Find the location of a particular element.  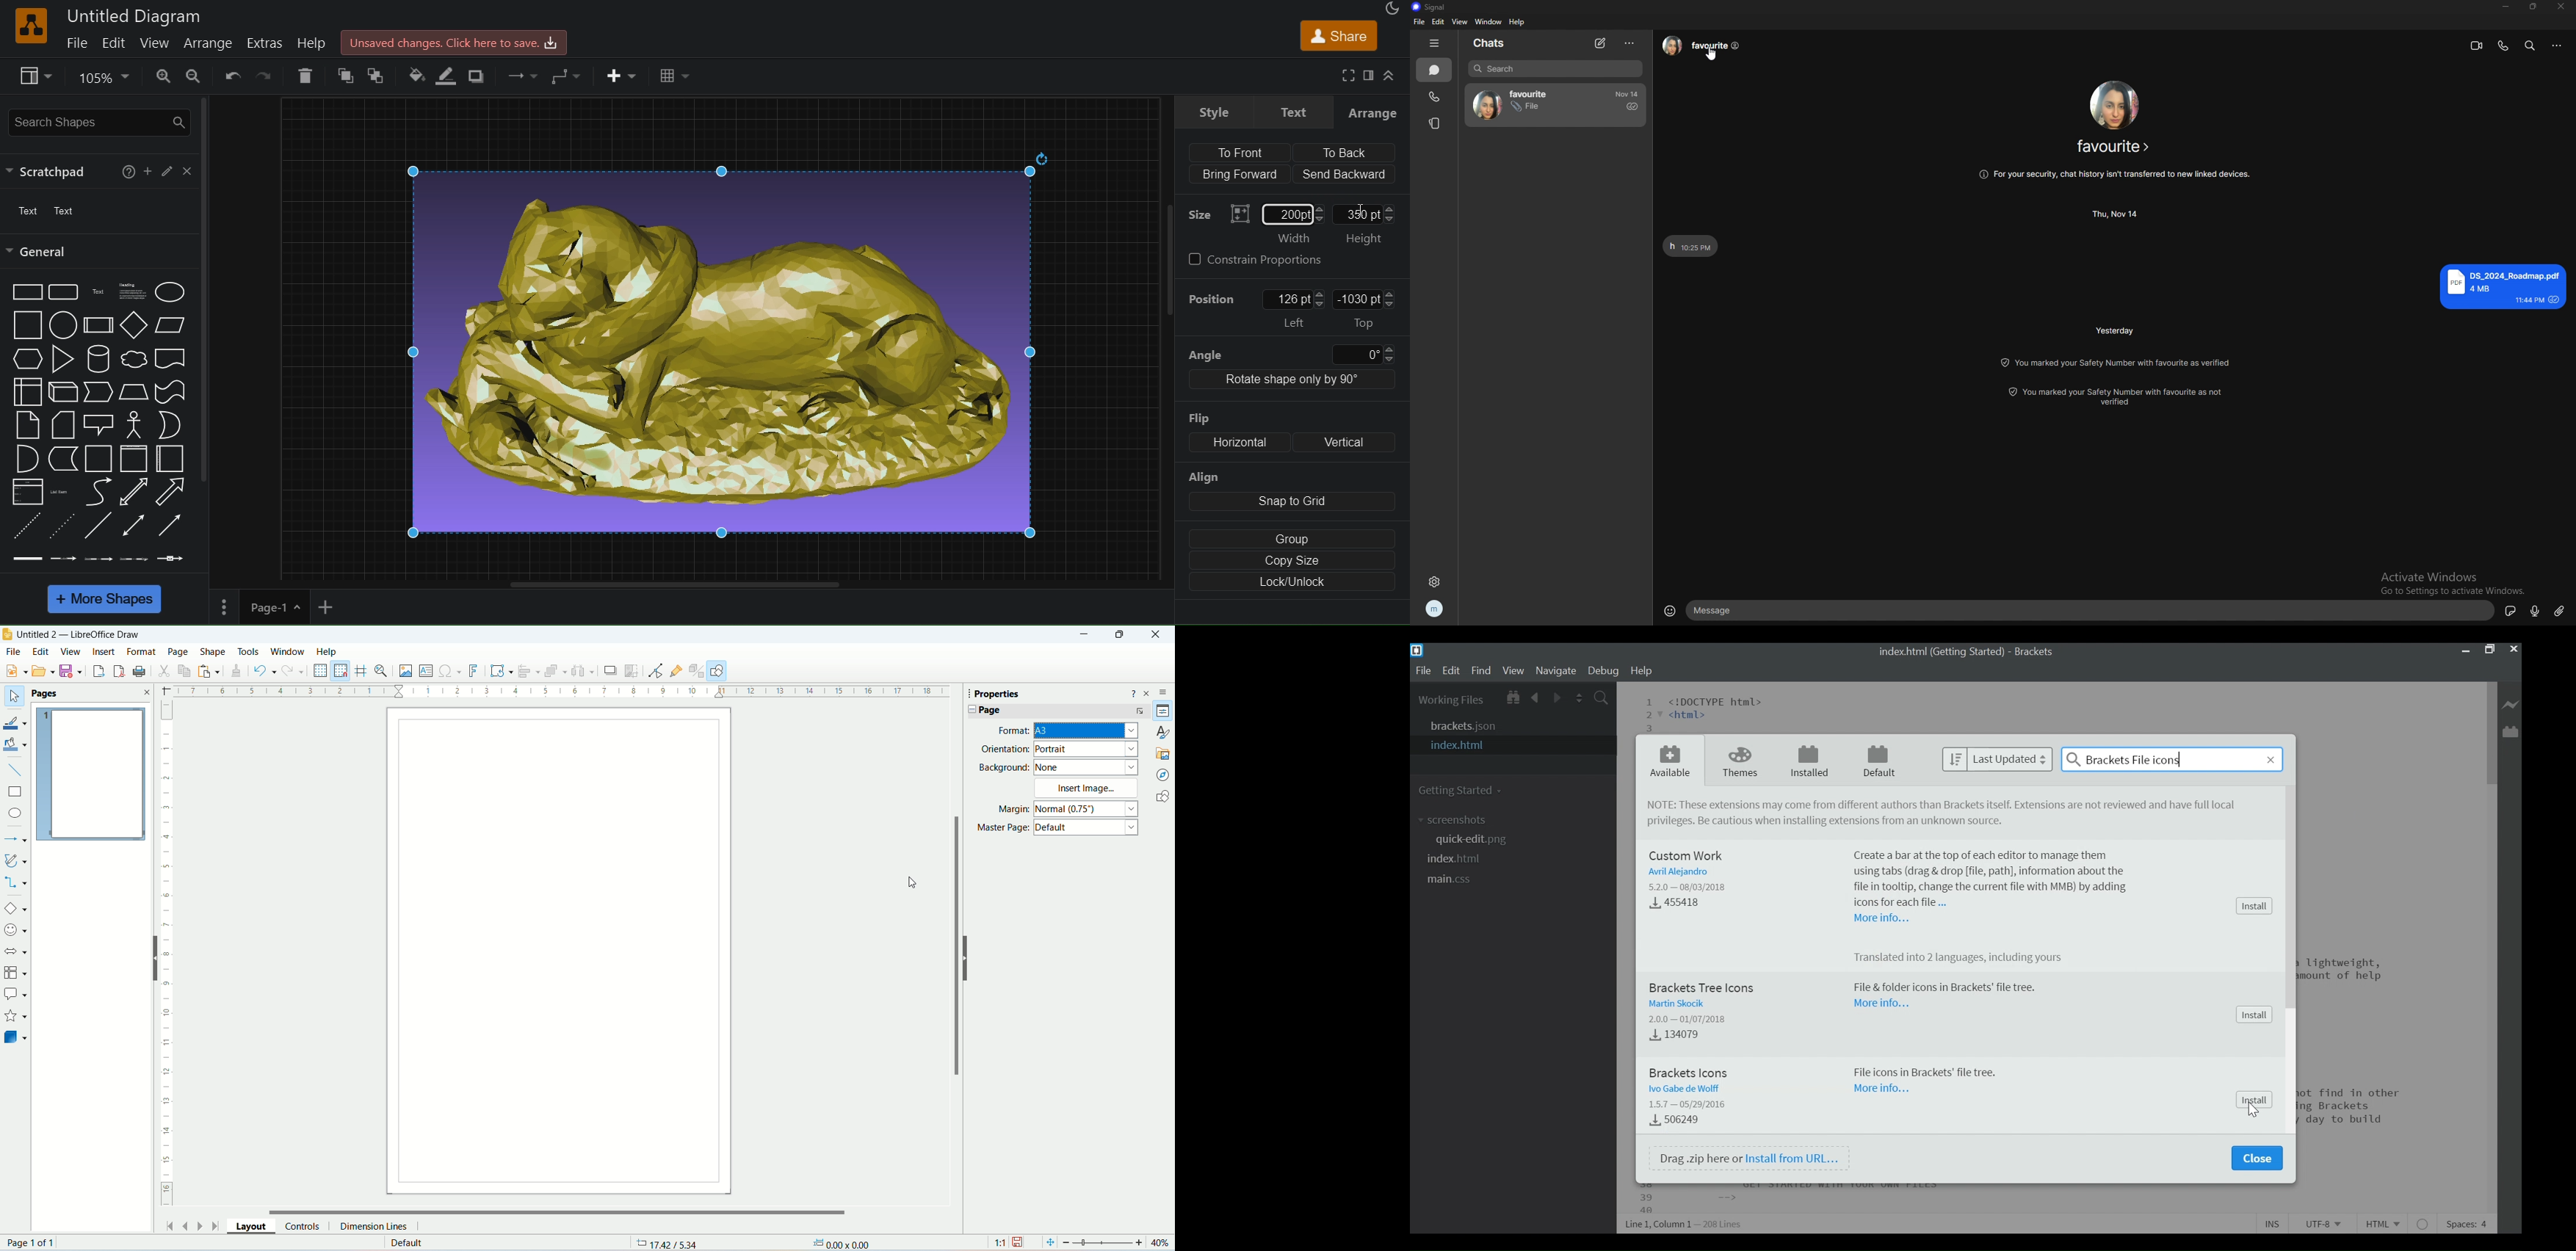

Default is located at coordinates (1880, 761).